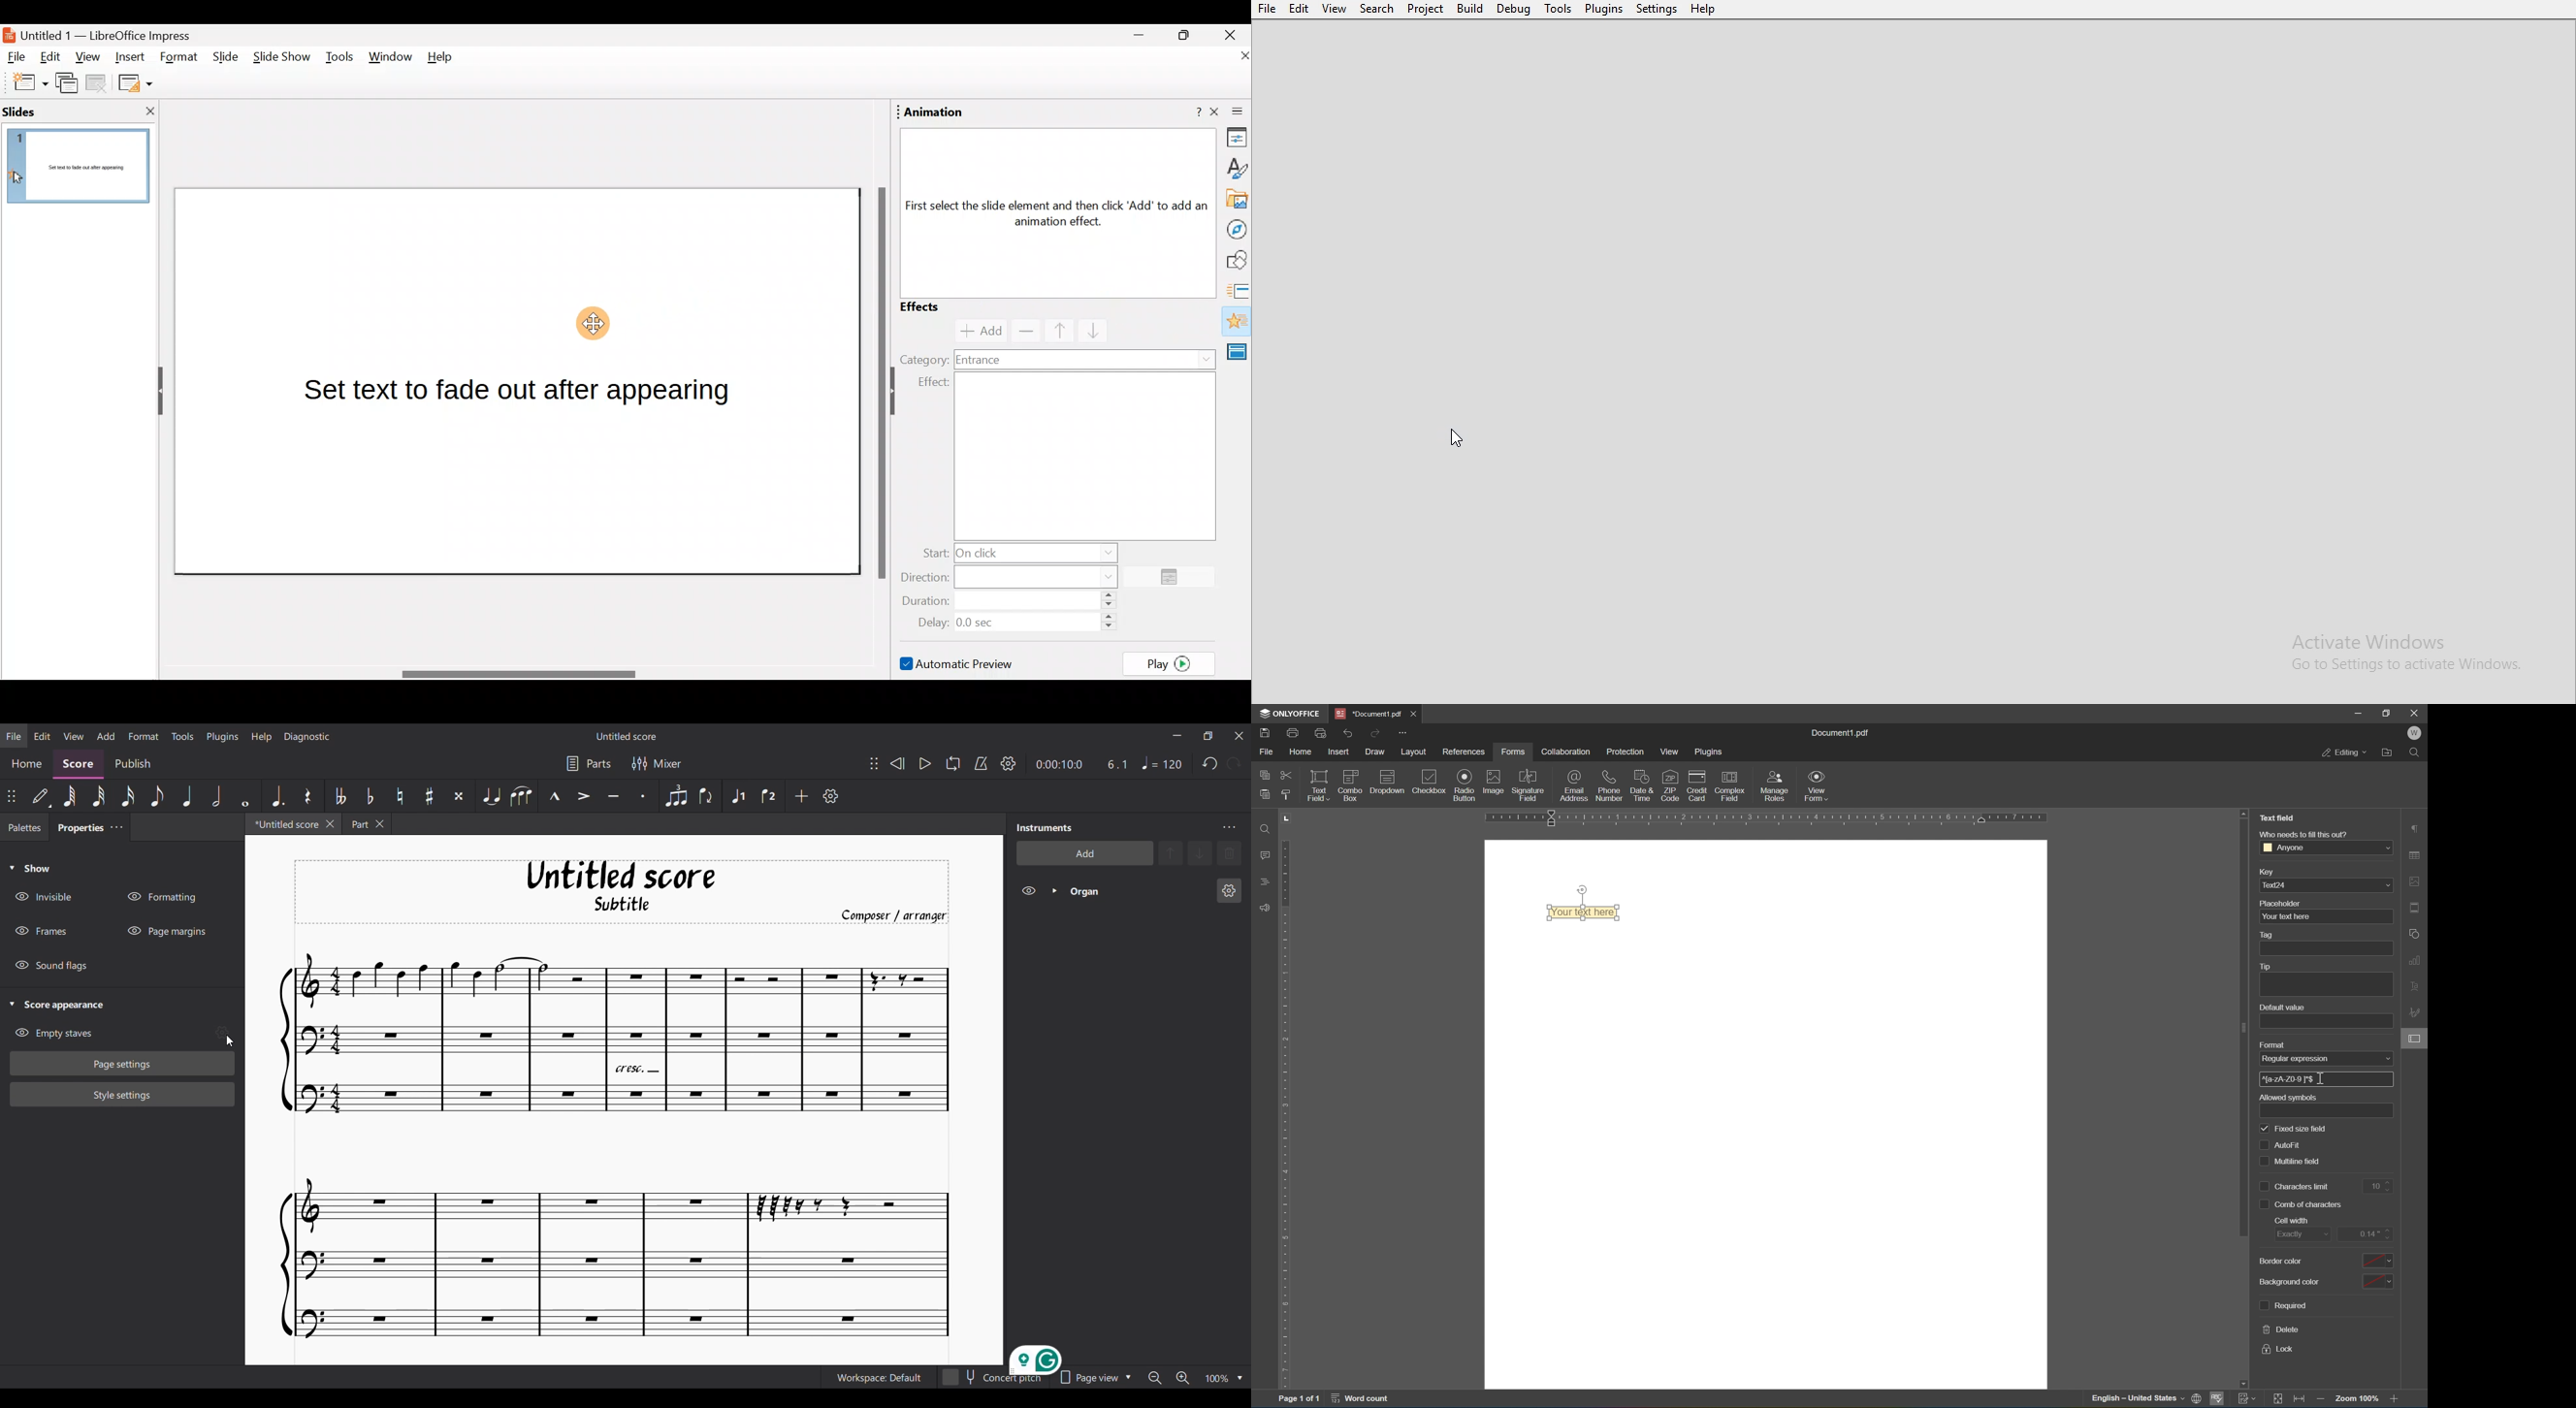 The height and width of the screenshot is (1428, 2576). I want to click on ruler, so click(1768, 819).